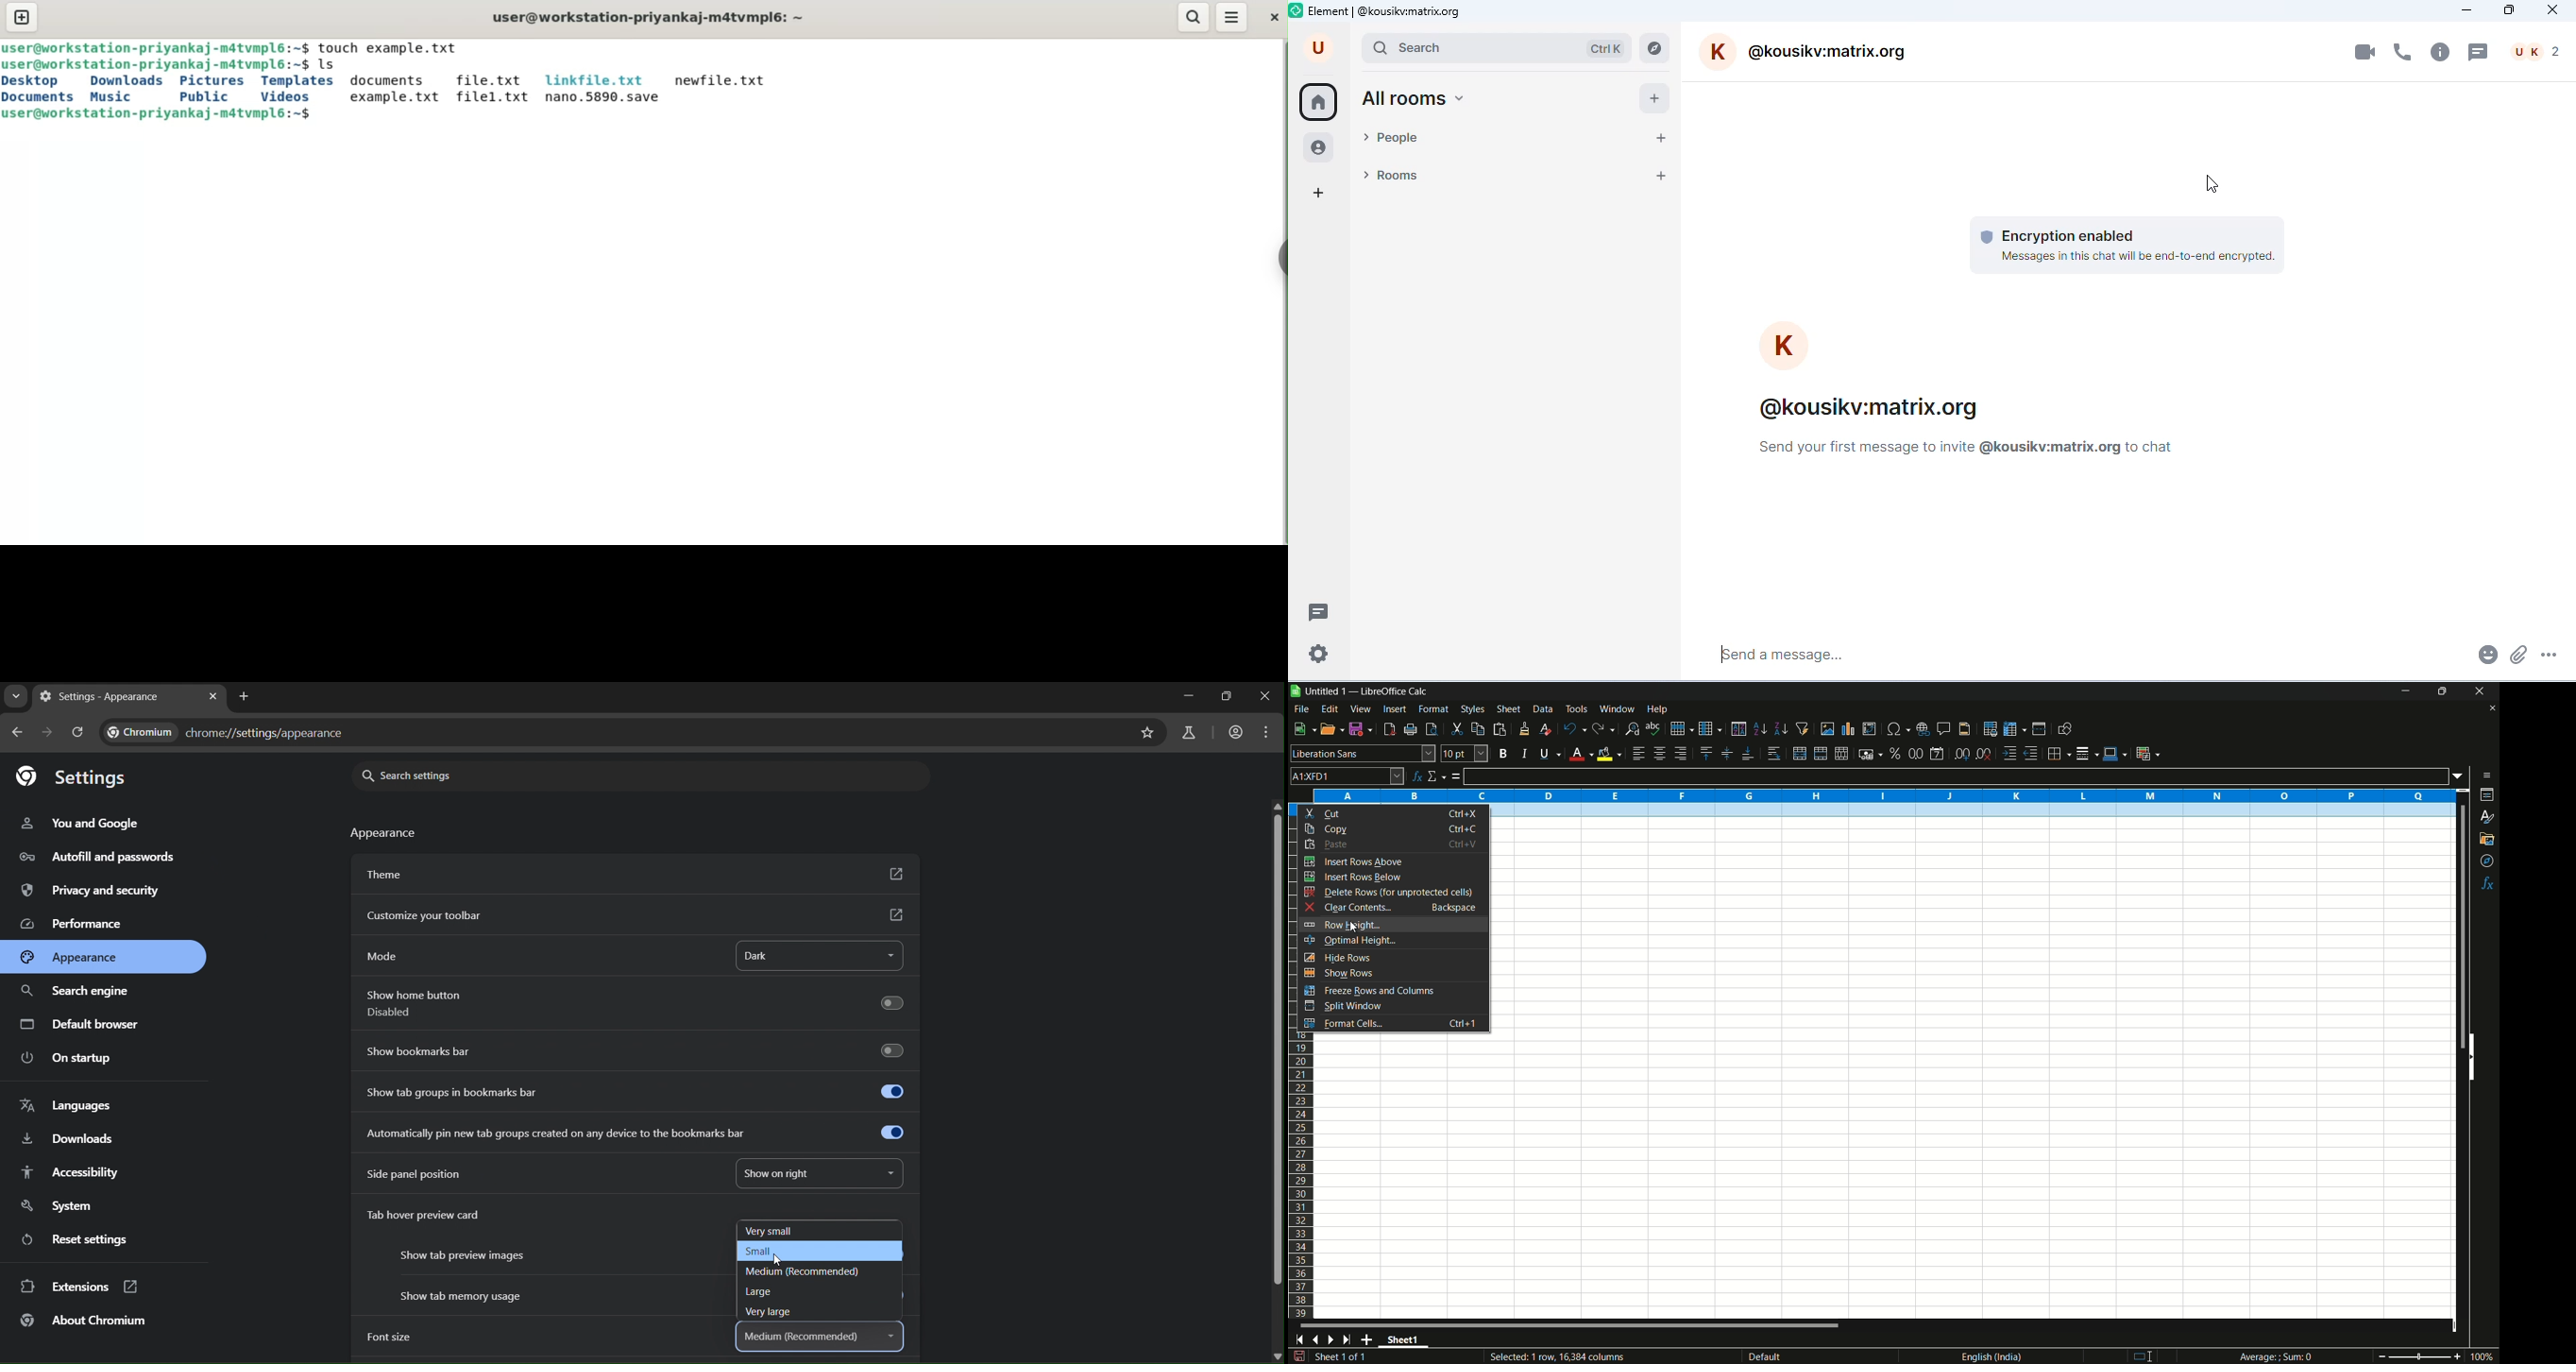  Describe the element at coordinates (1412, 100) in the screenshot. I see `All rooms` at that location.